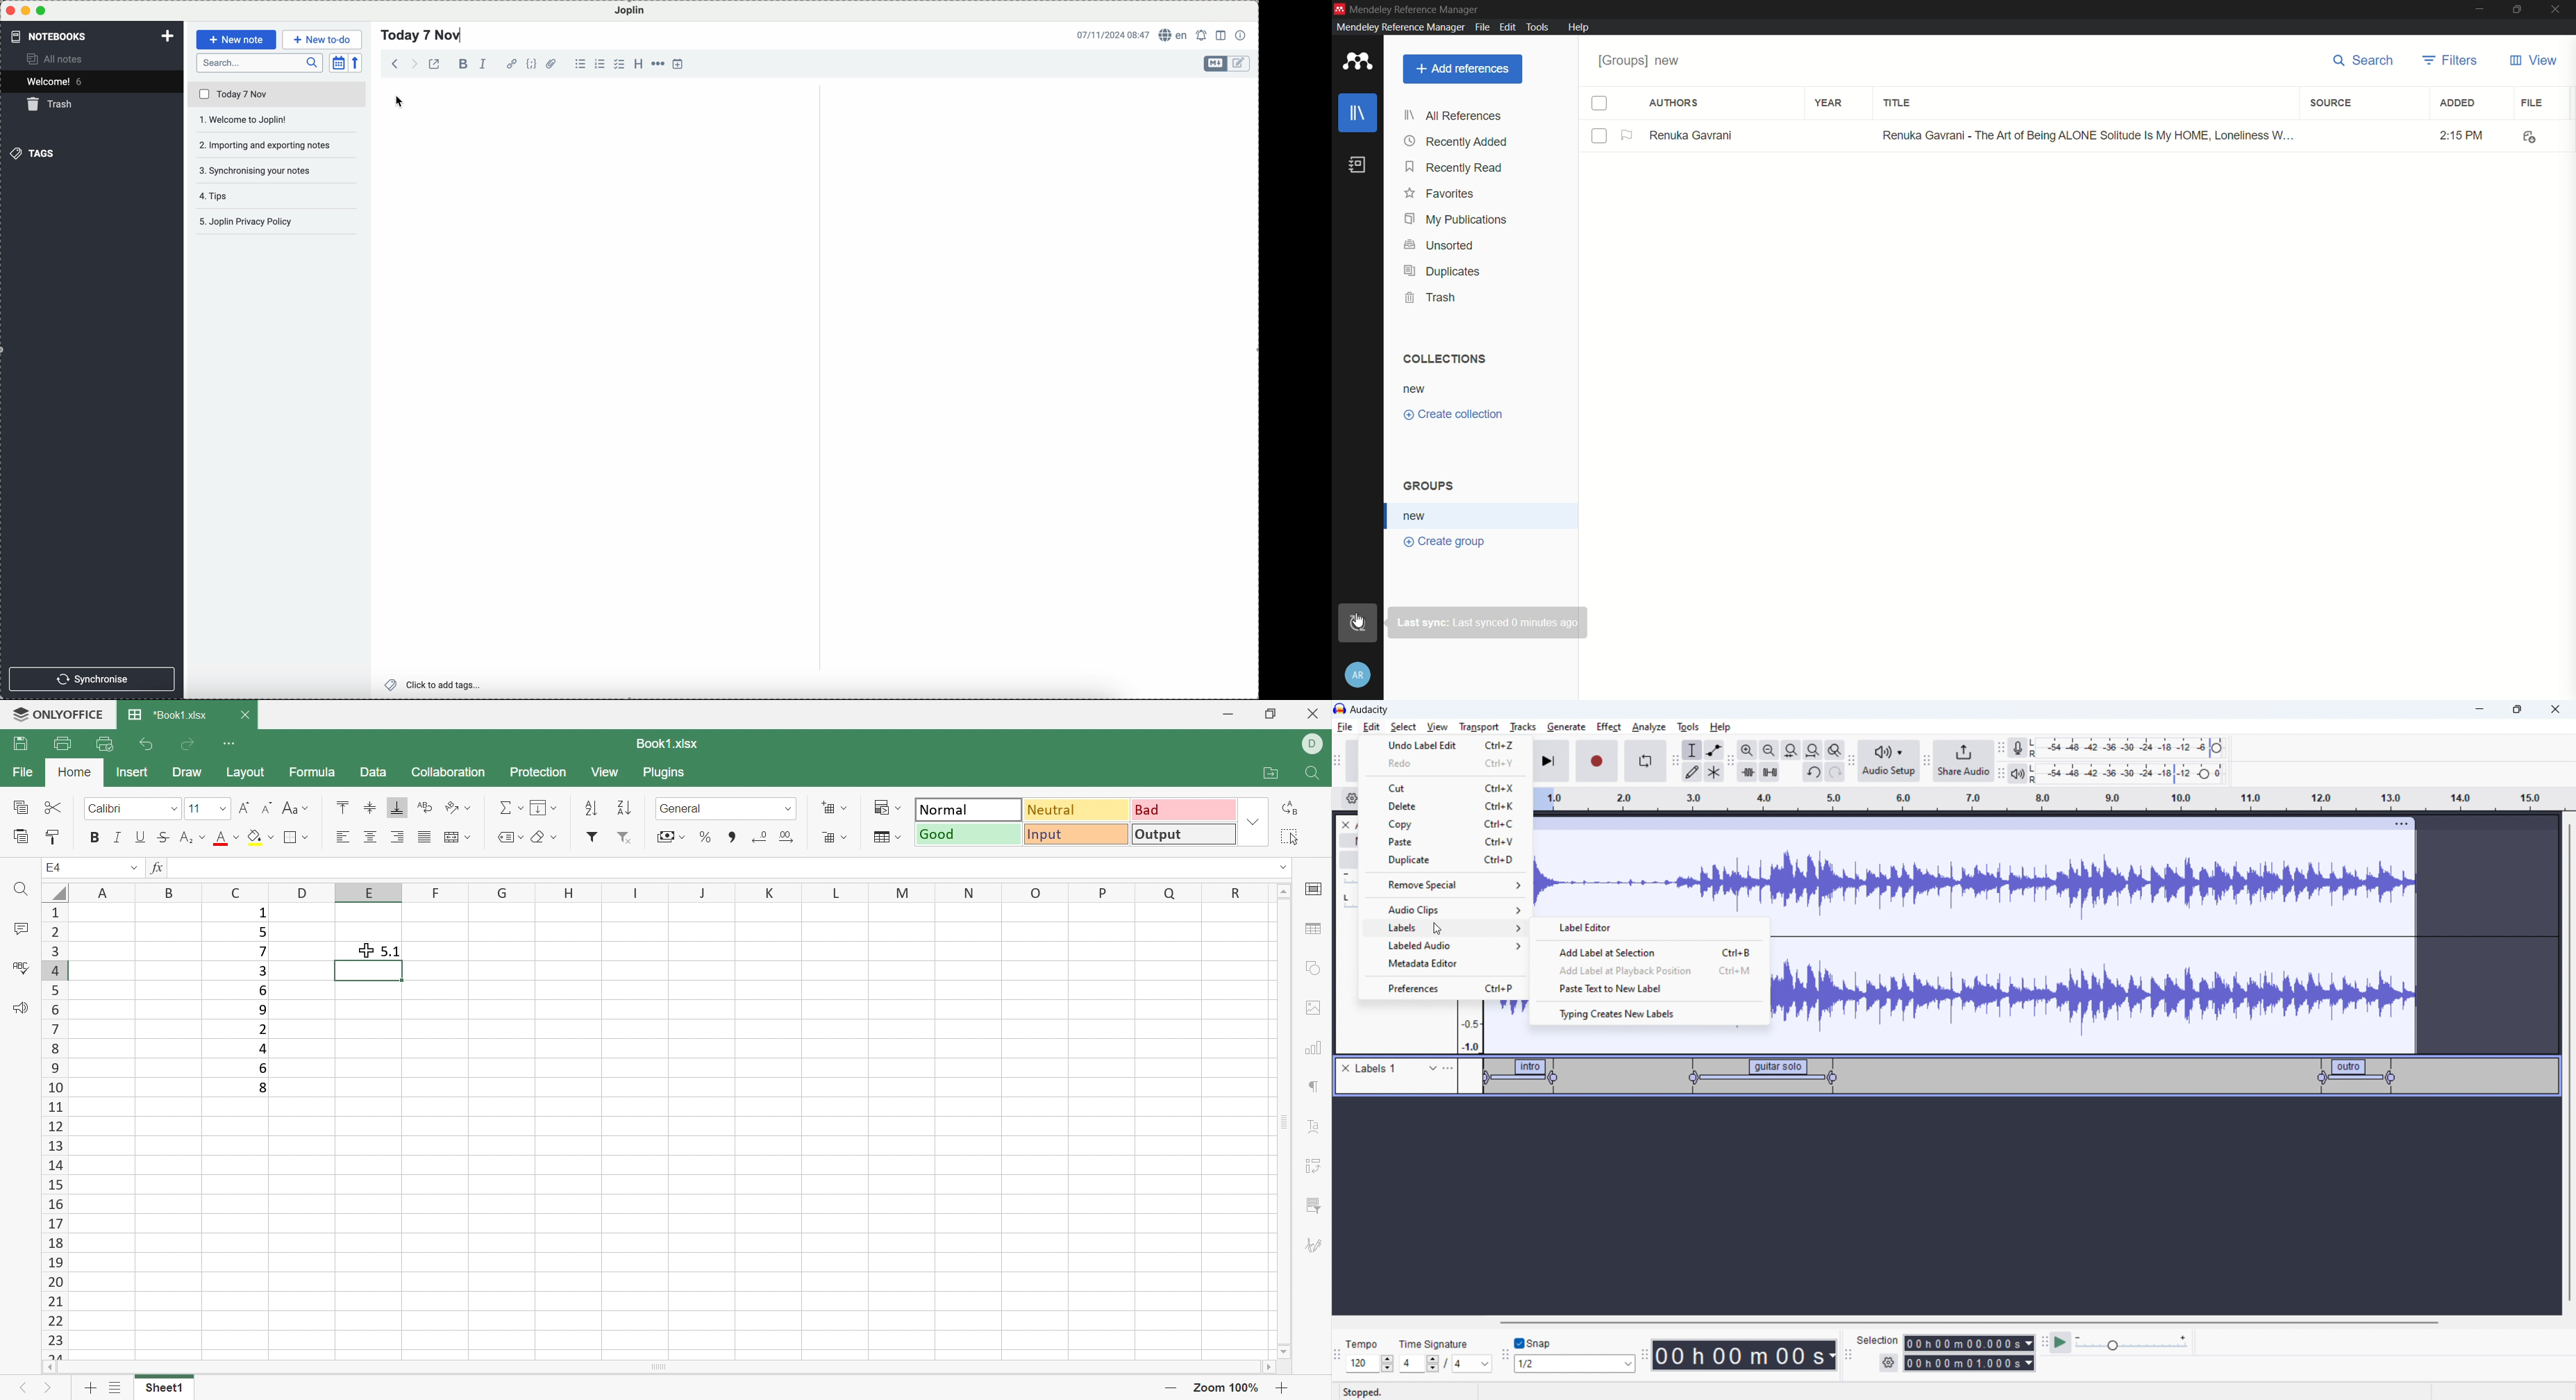 This screenshot has width=2576, height=1400. What do you see at coordinates (260, 1049) in the screenshot?
I see `4` at bounding box center [260, 1049].